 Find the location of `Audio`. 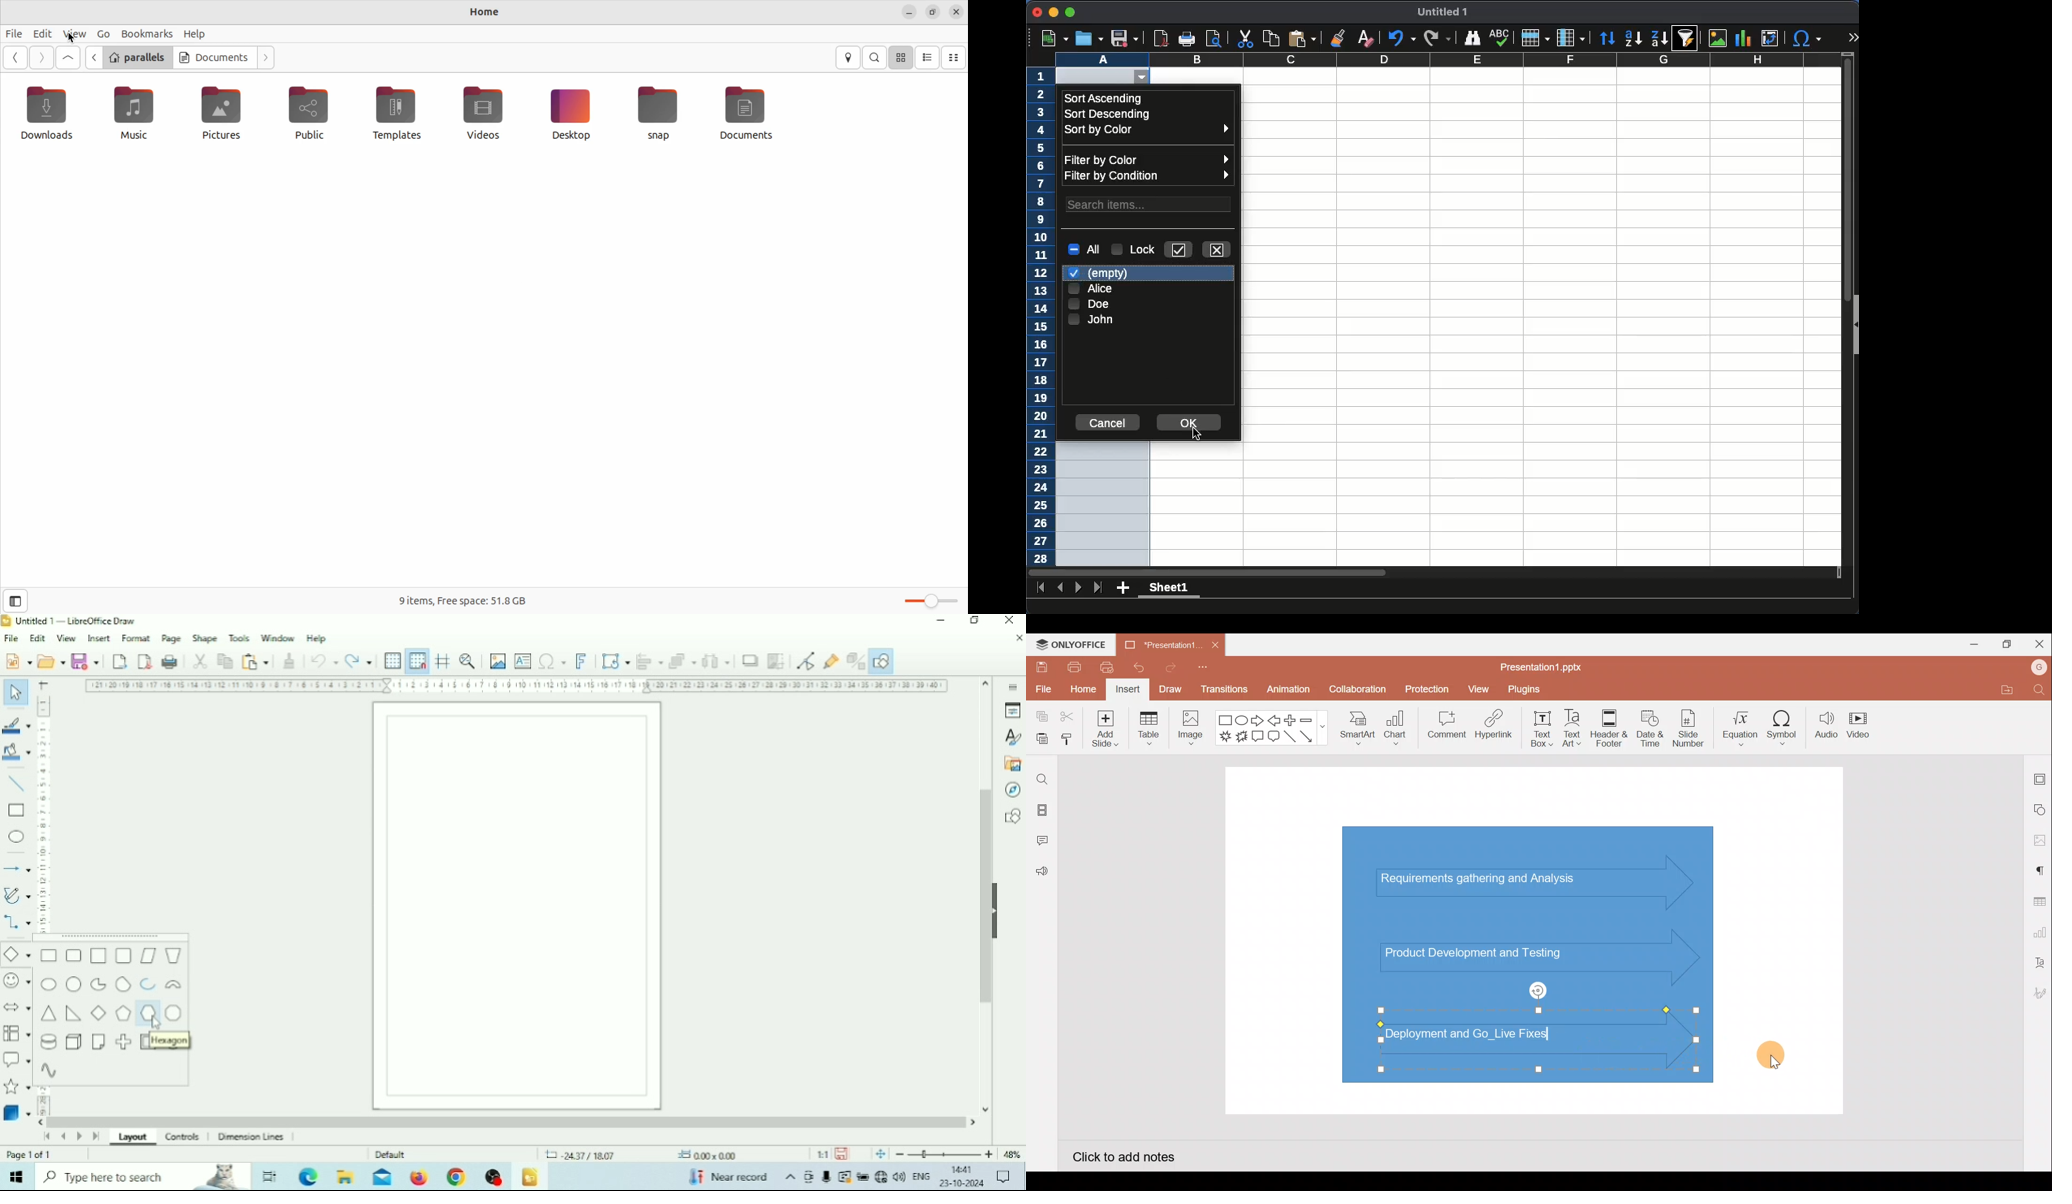

Audio is located at coordinates (1826, 725).